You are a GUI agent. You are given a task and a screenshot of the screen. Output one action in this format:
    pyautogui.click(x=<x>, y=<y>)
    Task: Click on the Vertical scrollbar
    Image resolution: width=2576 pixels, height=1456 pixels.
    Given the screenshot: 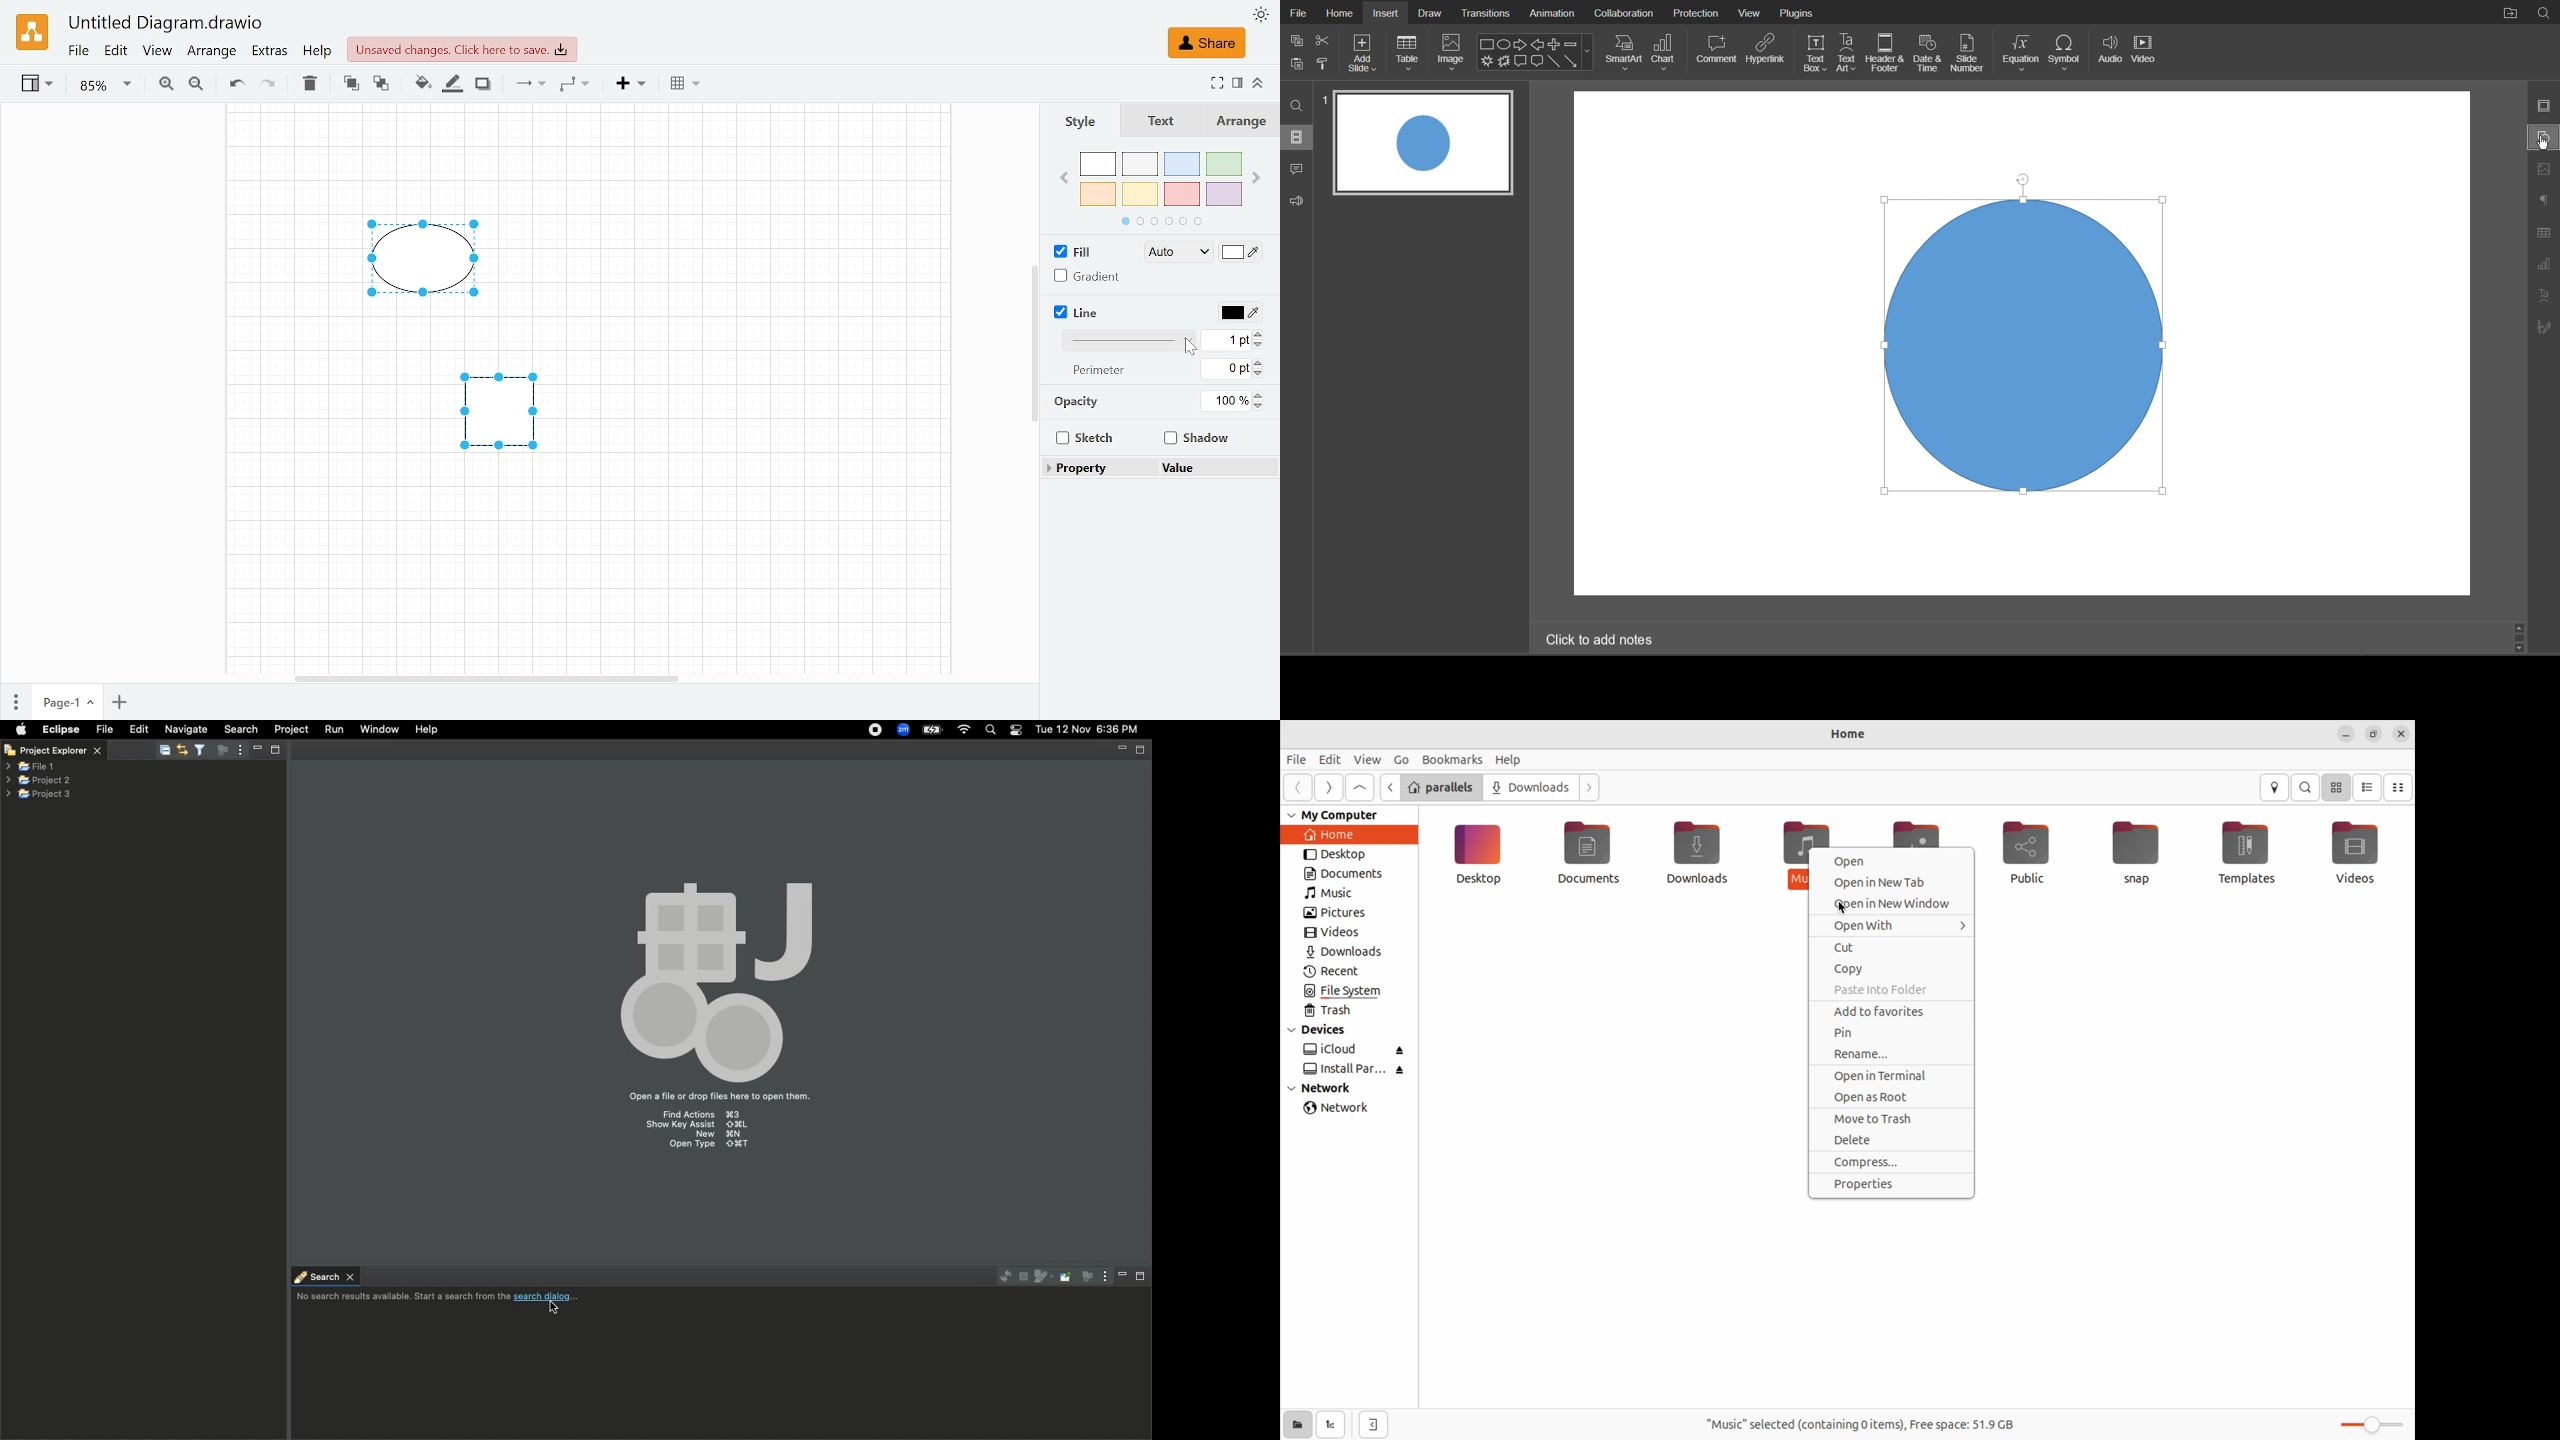 What is the action you would take?
    pyautogui.click(x=1034, y=343)
    